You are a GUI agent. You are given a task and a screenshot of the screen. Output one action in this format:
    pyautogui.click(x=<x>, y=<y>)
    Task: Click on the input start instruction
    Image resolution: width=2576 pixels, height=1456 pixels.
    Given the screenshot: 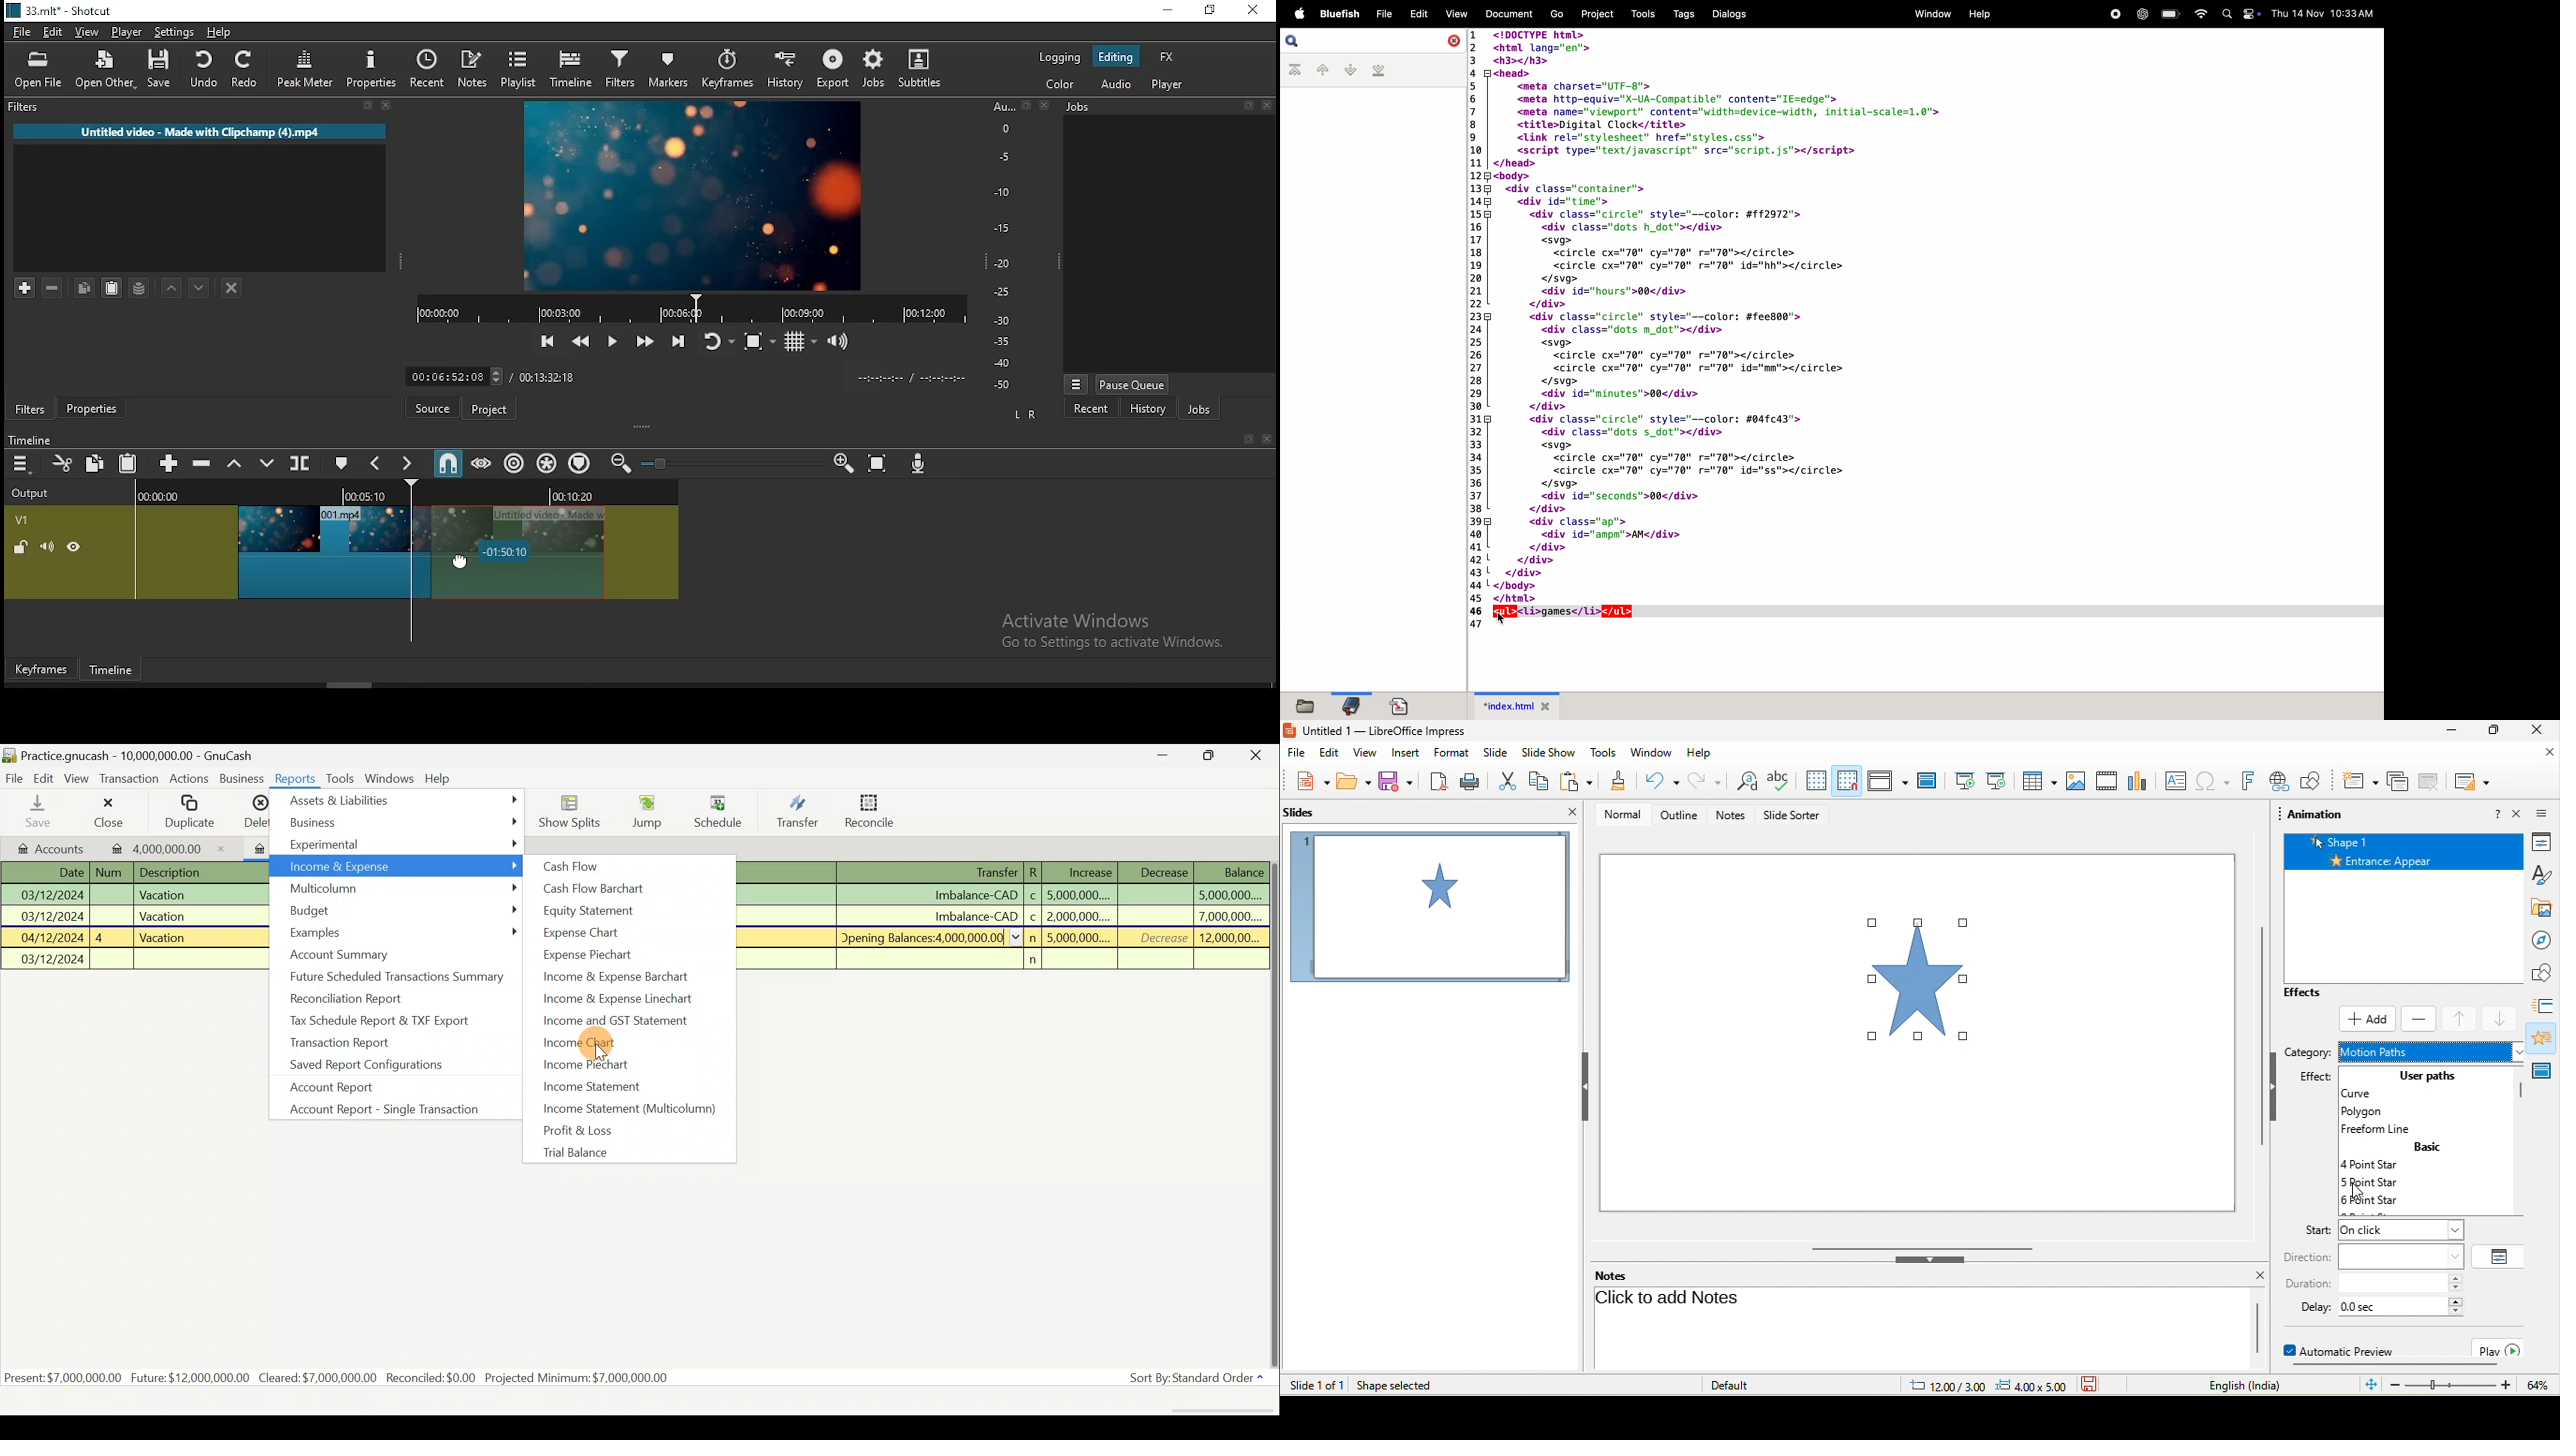 What is the action you would take?
    pyautogui.click(x=2400, y=1231)
    